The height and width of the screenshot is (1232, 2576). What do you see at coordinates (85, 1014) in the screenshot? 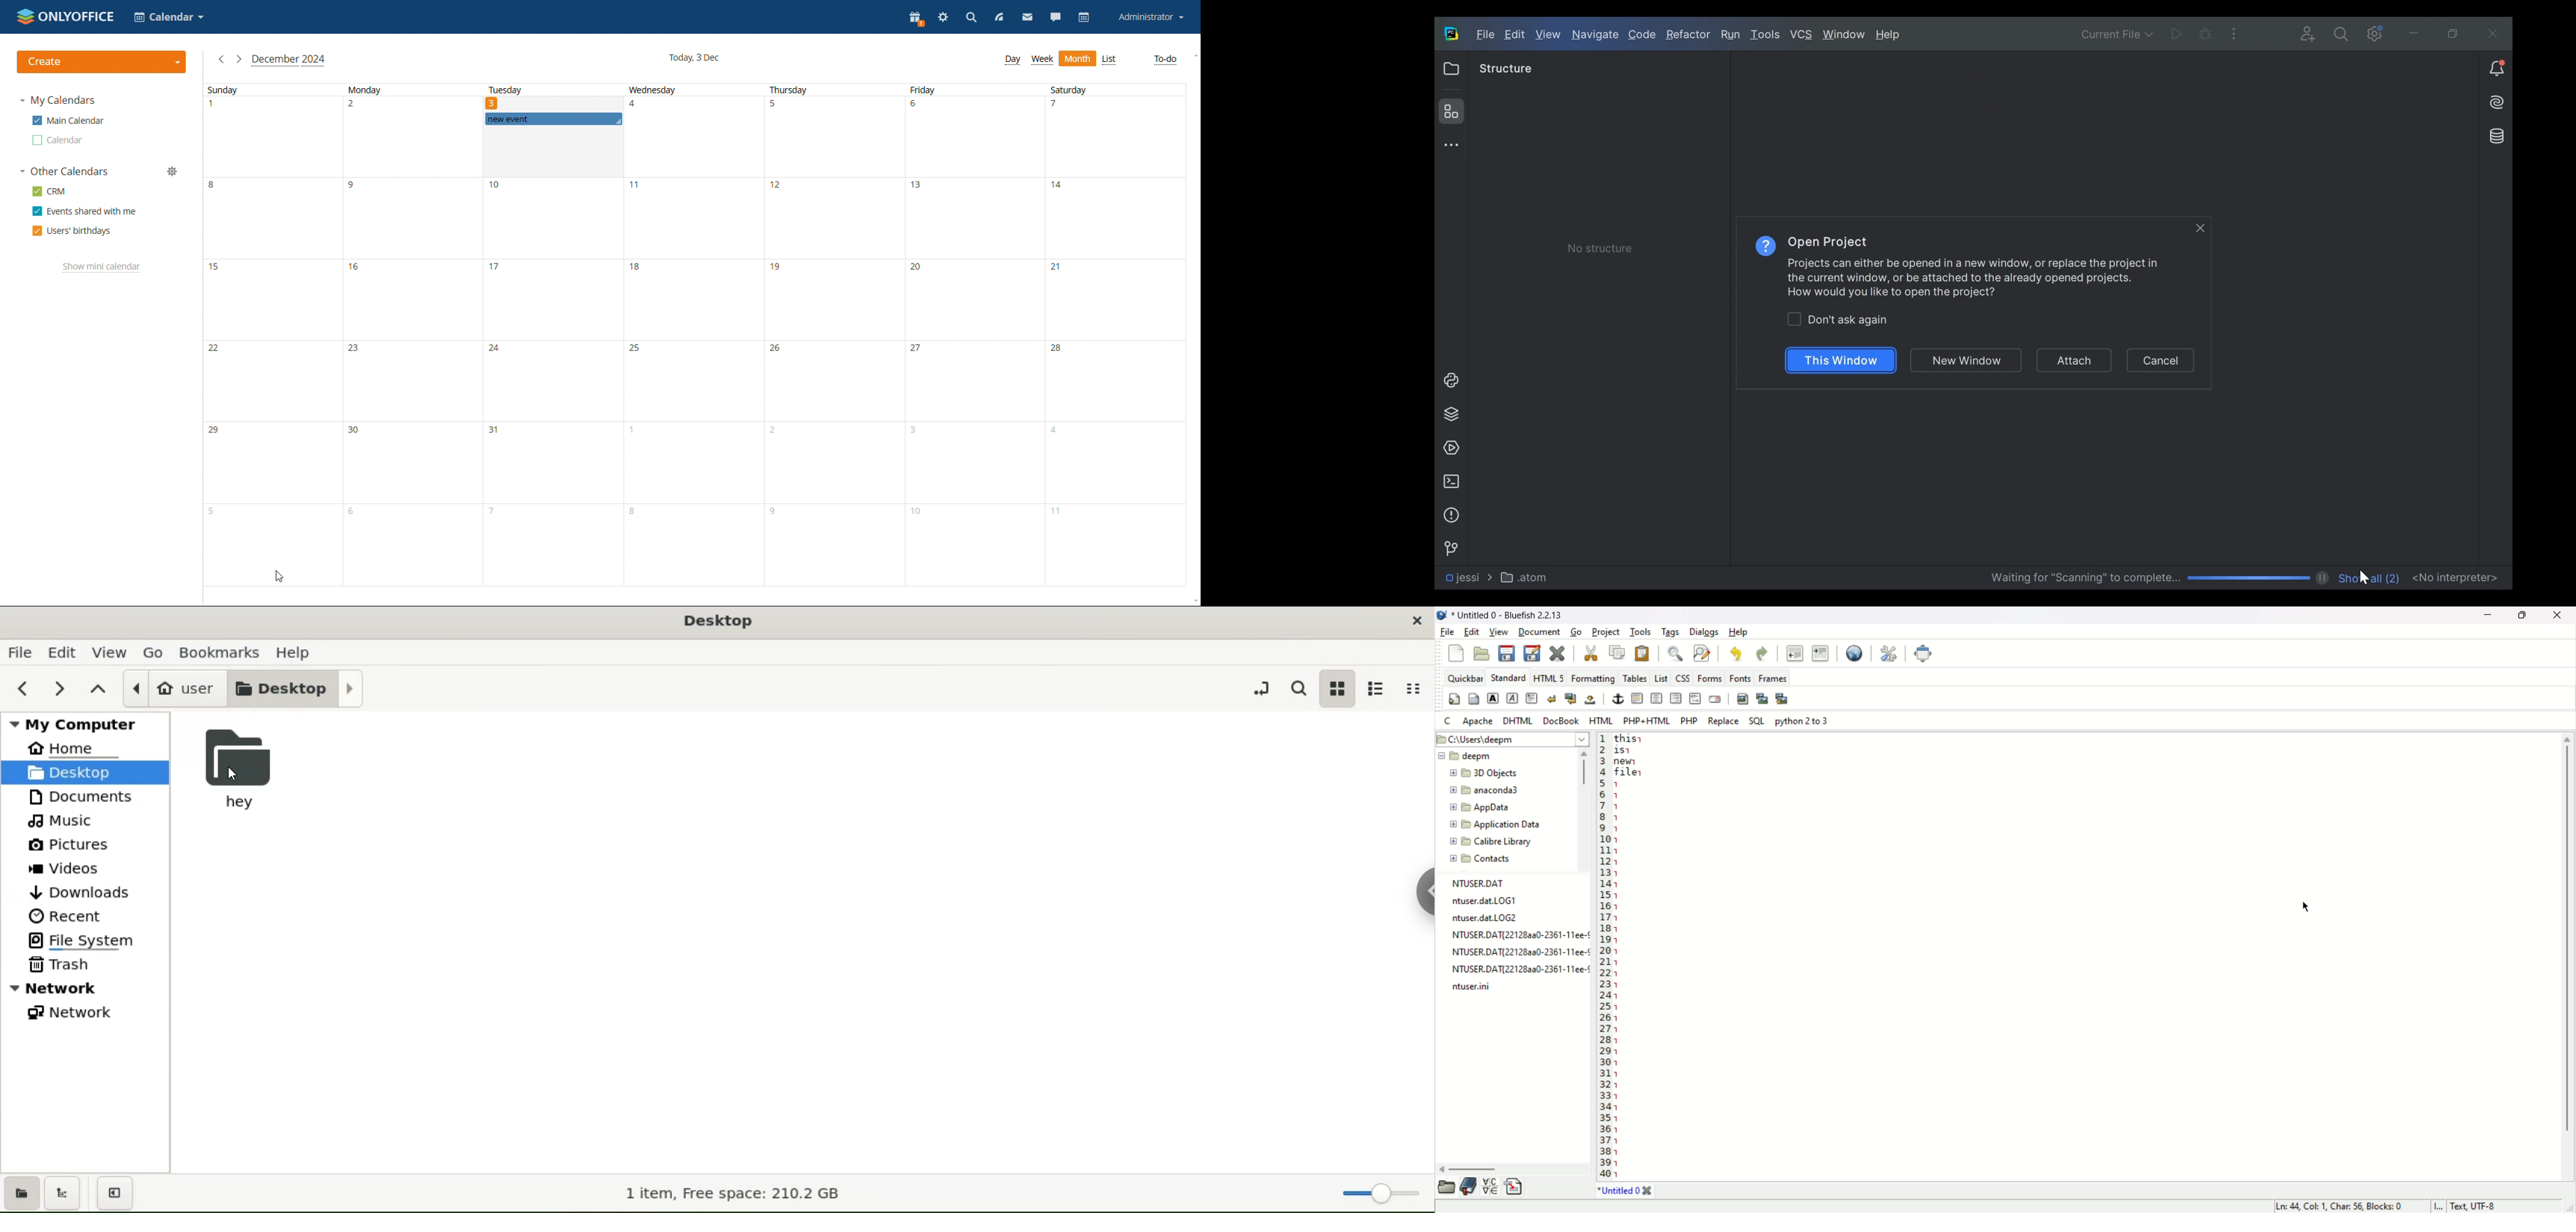
I see `network` at bounding box center [85, 1014].